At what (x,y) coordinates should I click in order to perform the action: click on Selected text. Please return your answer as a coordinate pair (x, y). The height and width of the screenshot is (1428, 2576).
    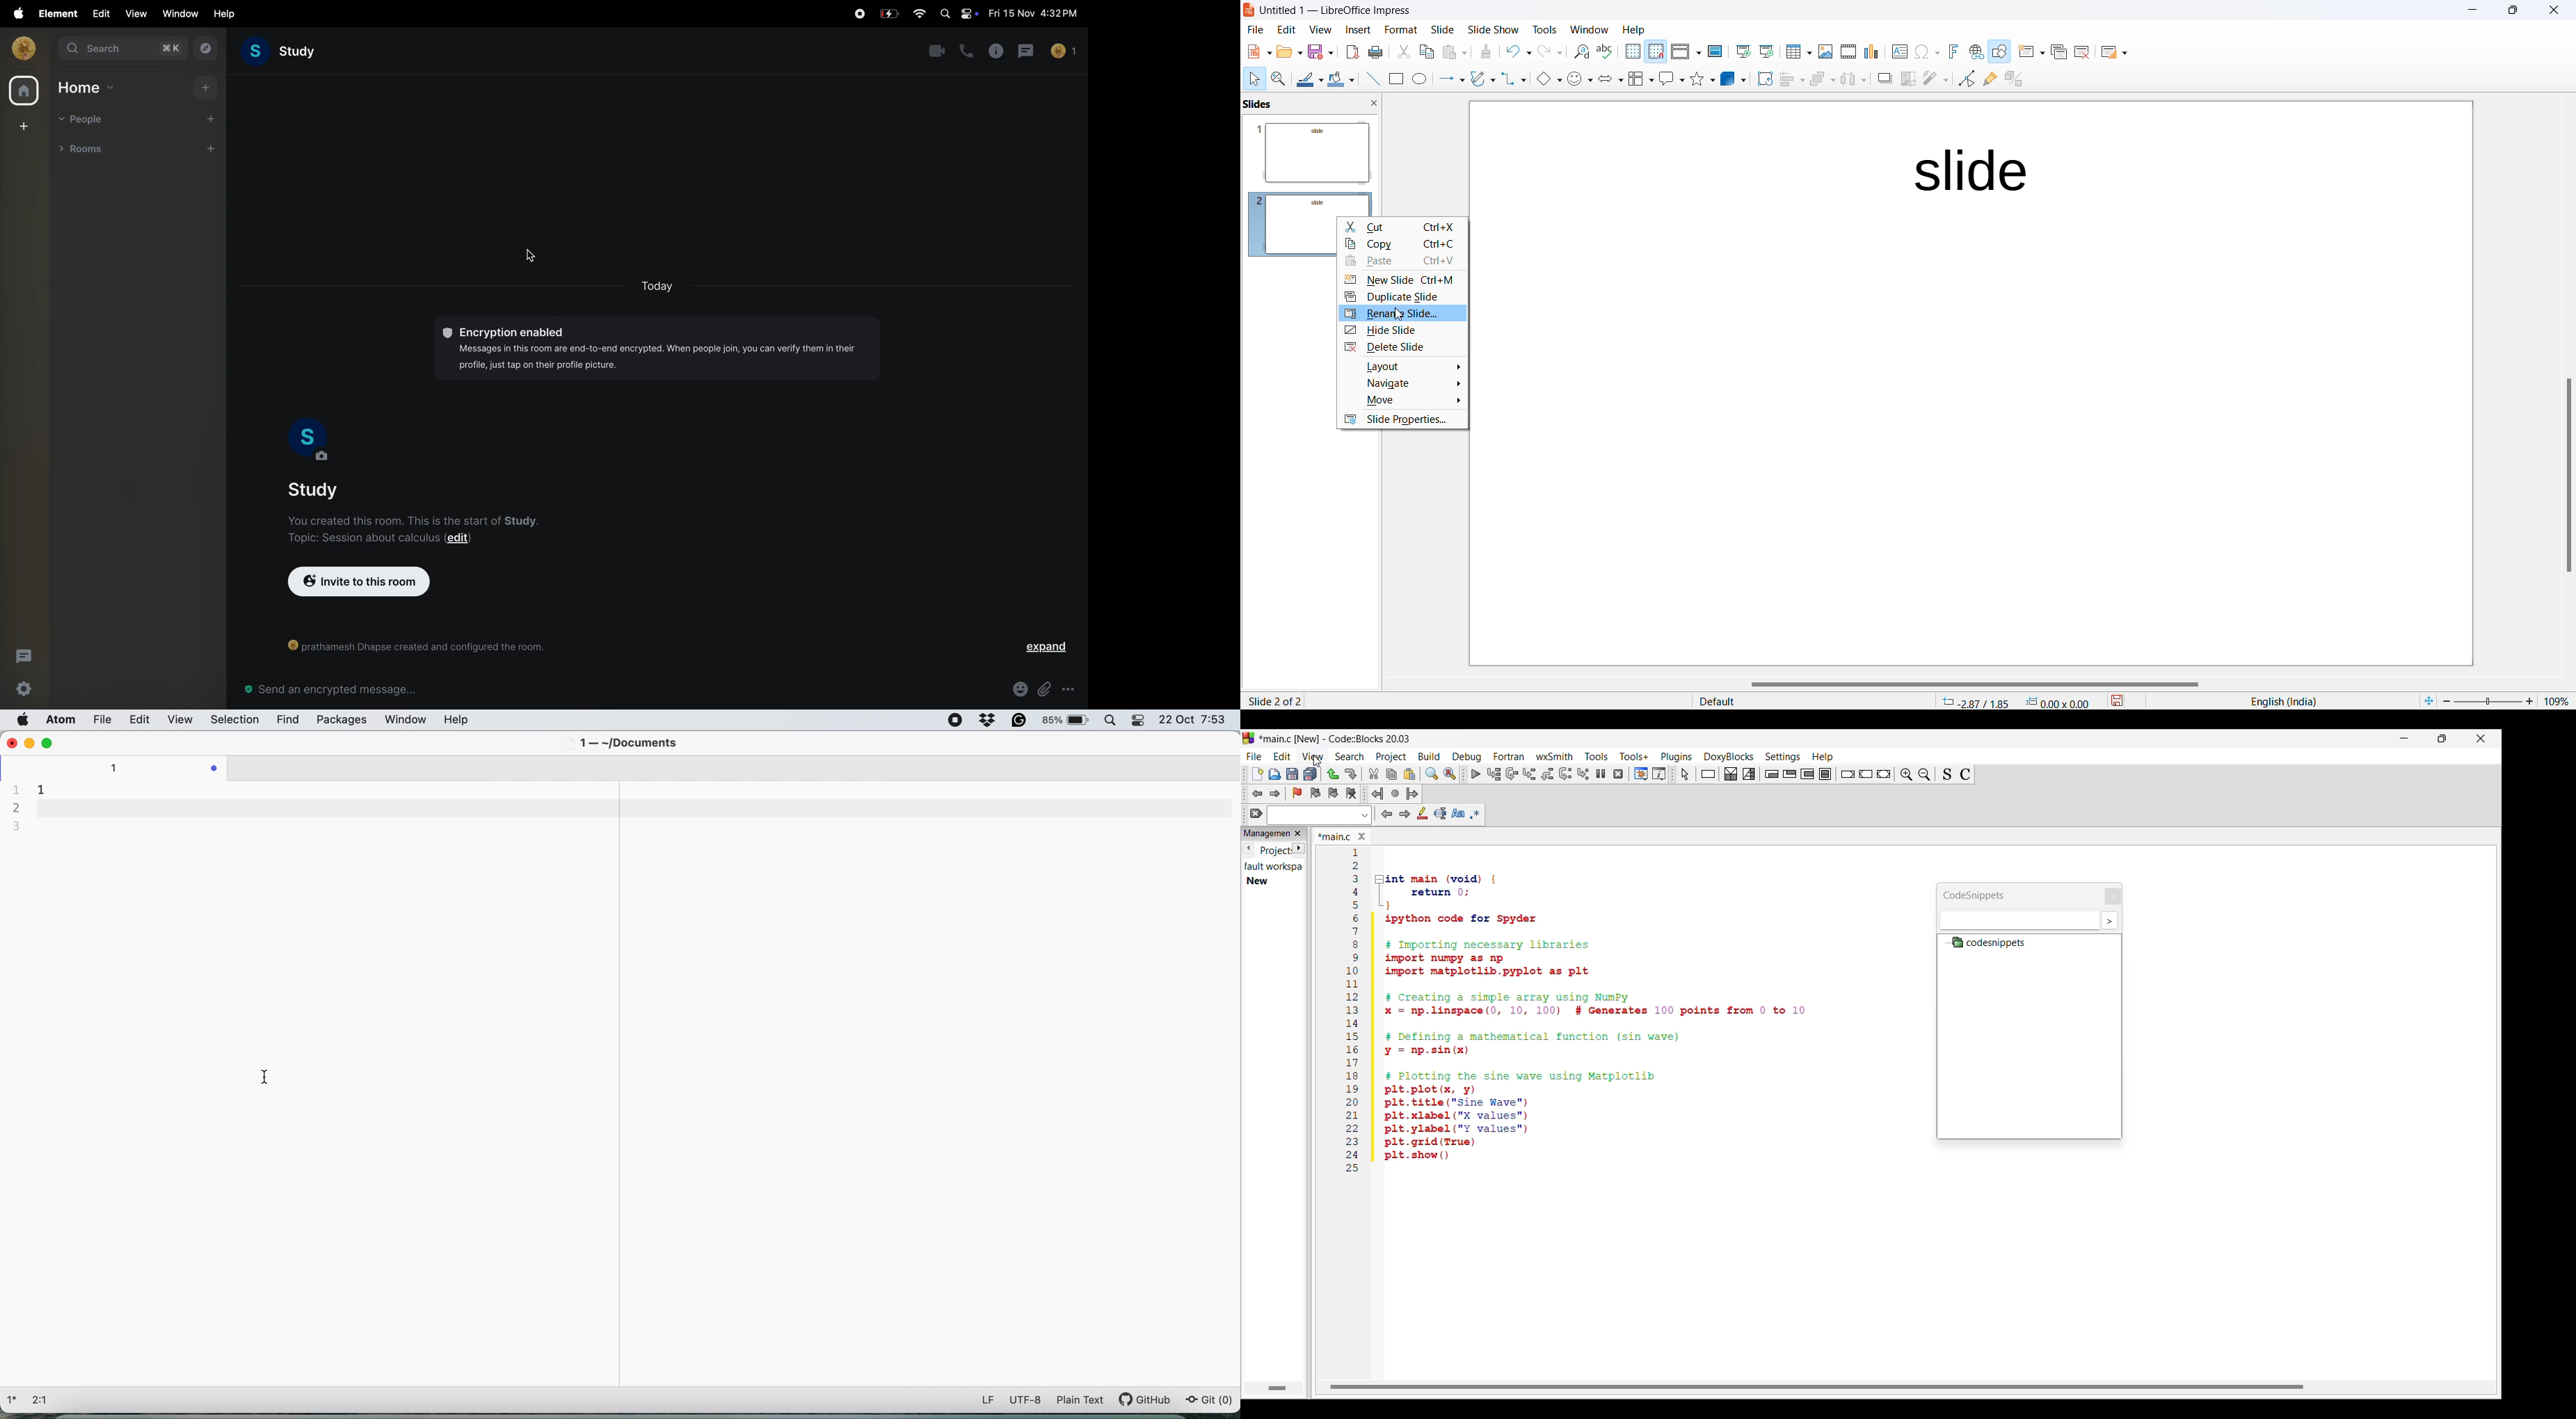
    Looking at the image, I should click on (1440, 813).